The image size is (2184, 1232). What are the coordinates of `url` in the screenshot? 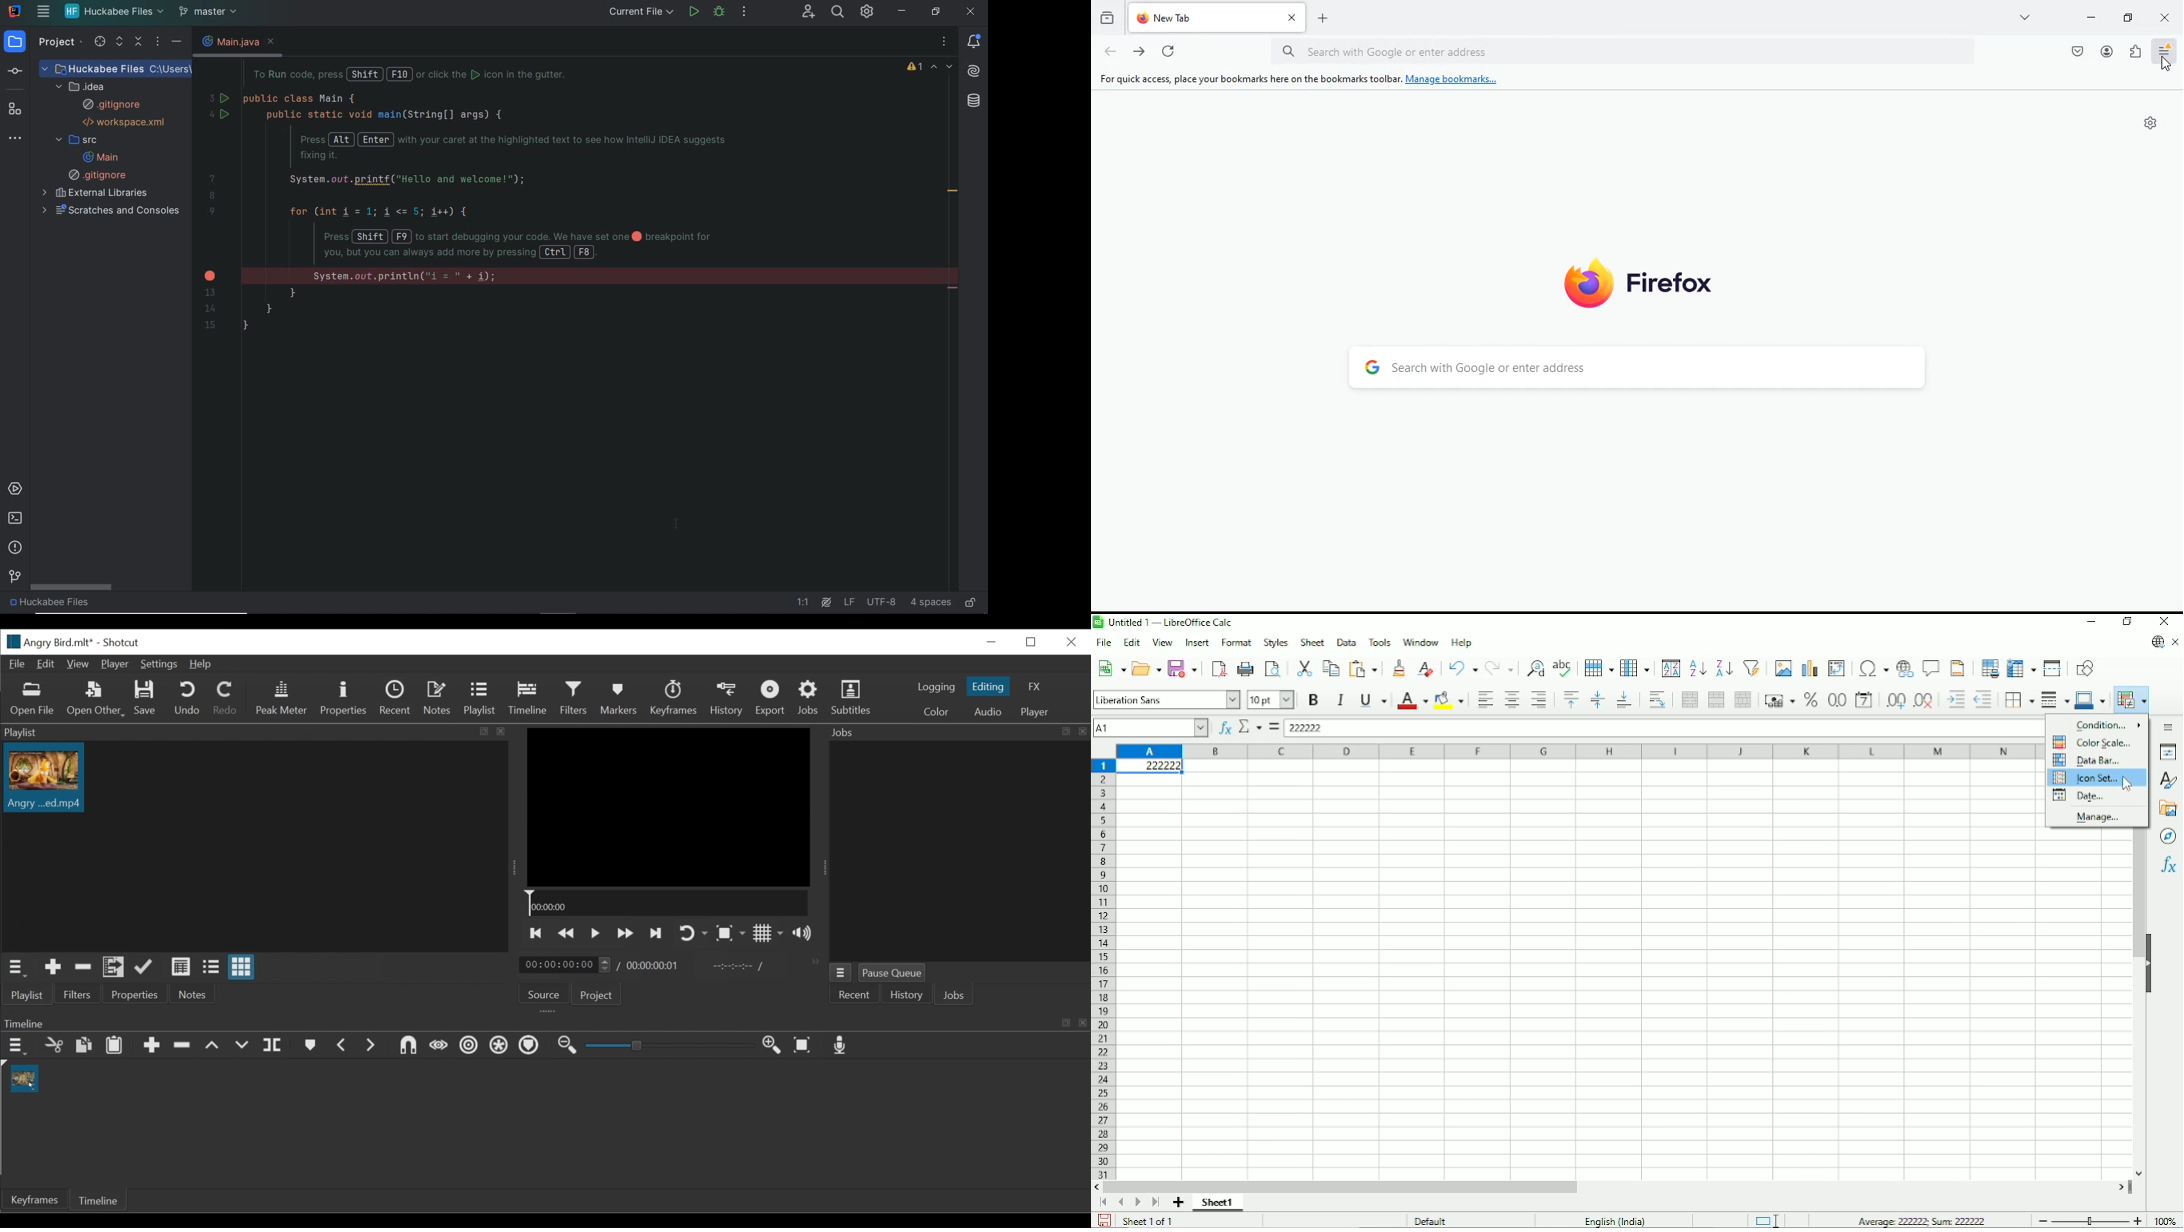 It's located at (1614, 51).